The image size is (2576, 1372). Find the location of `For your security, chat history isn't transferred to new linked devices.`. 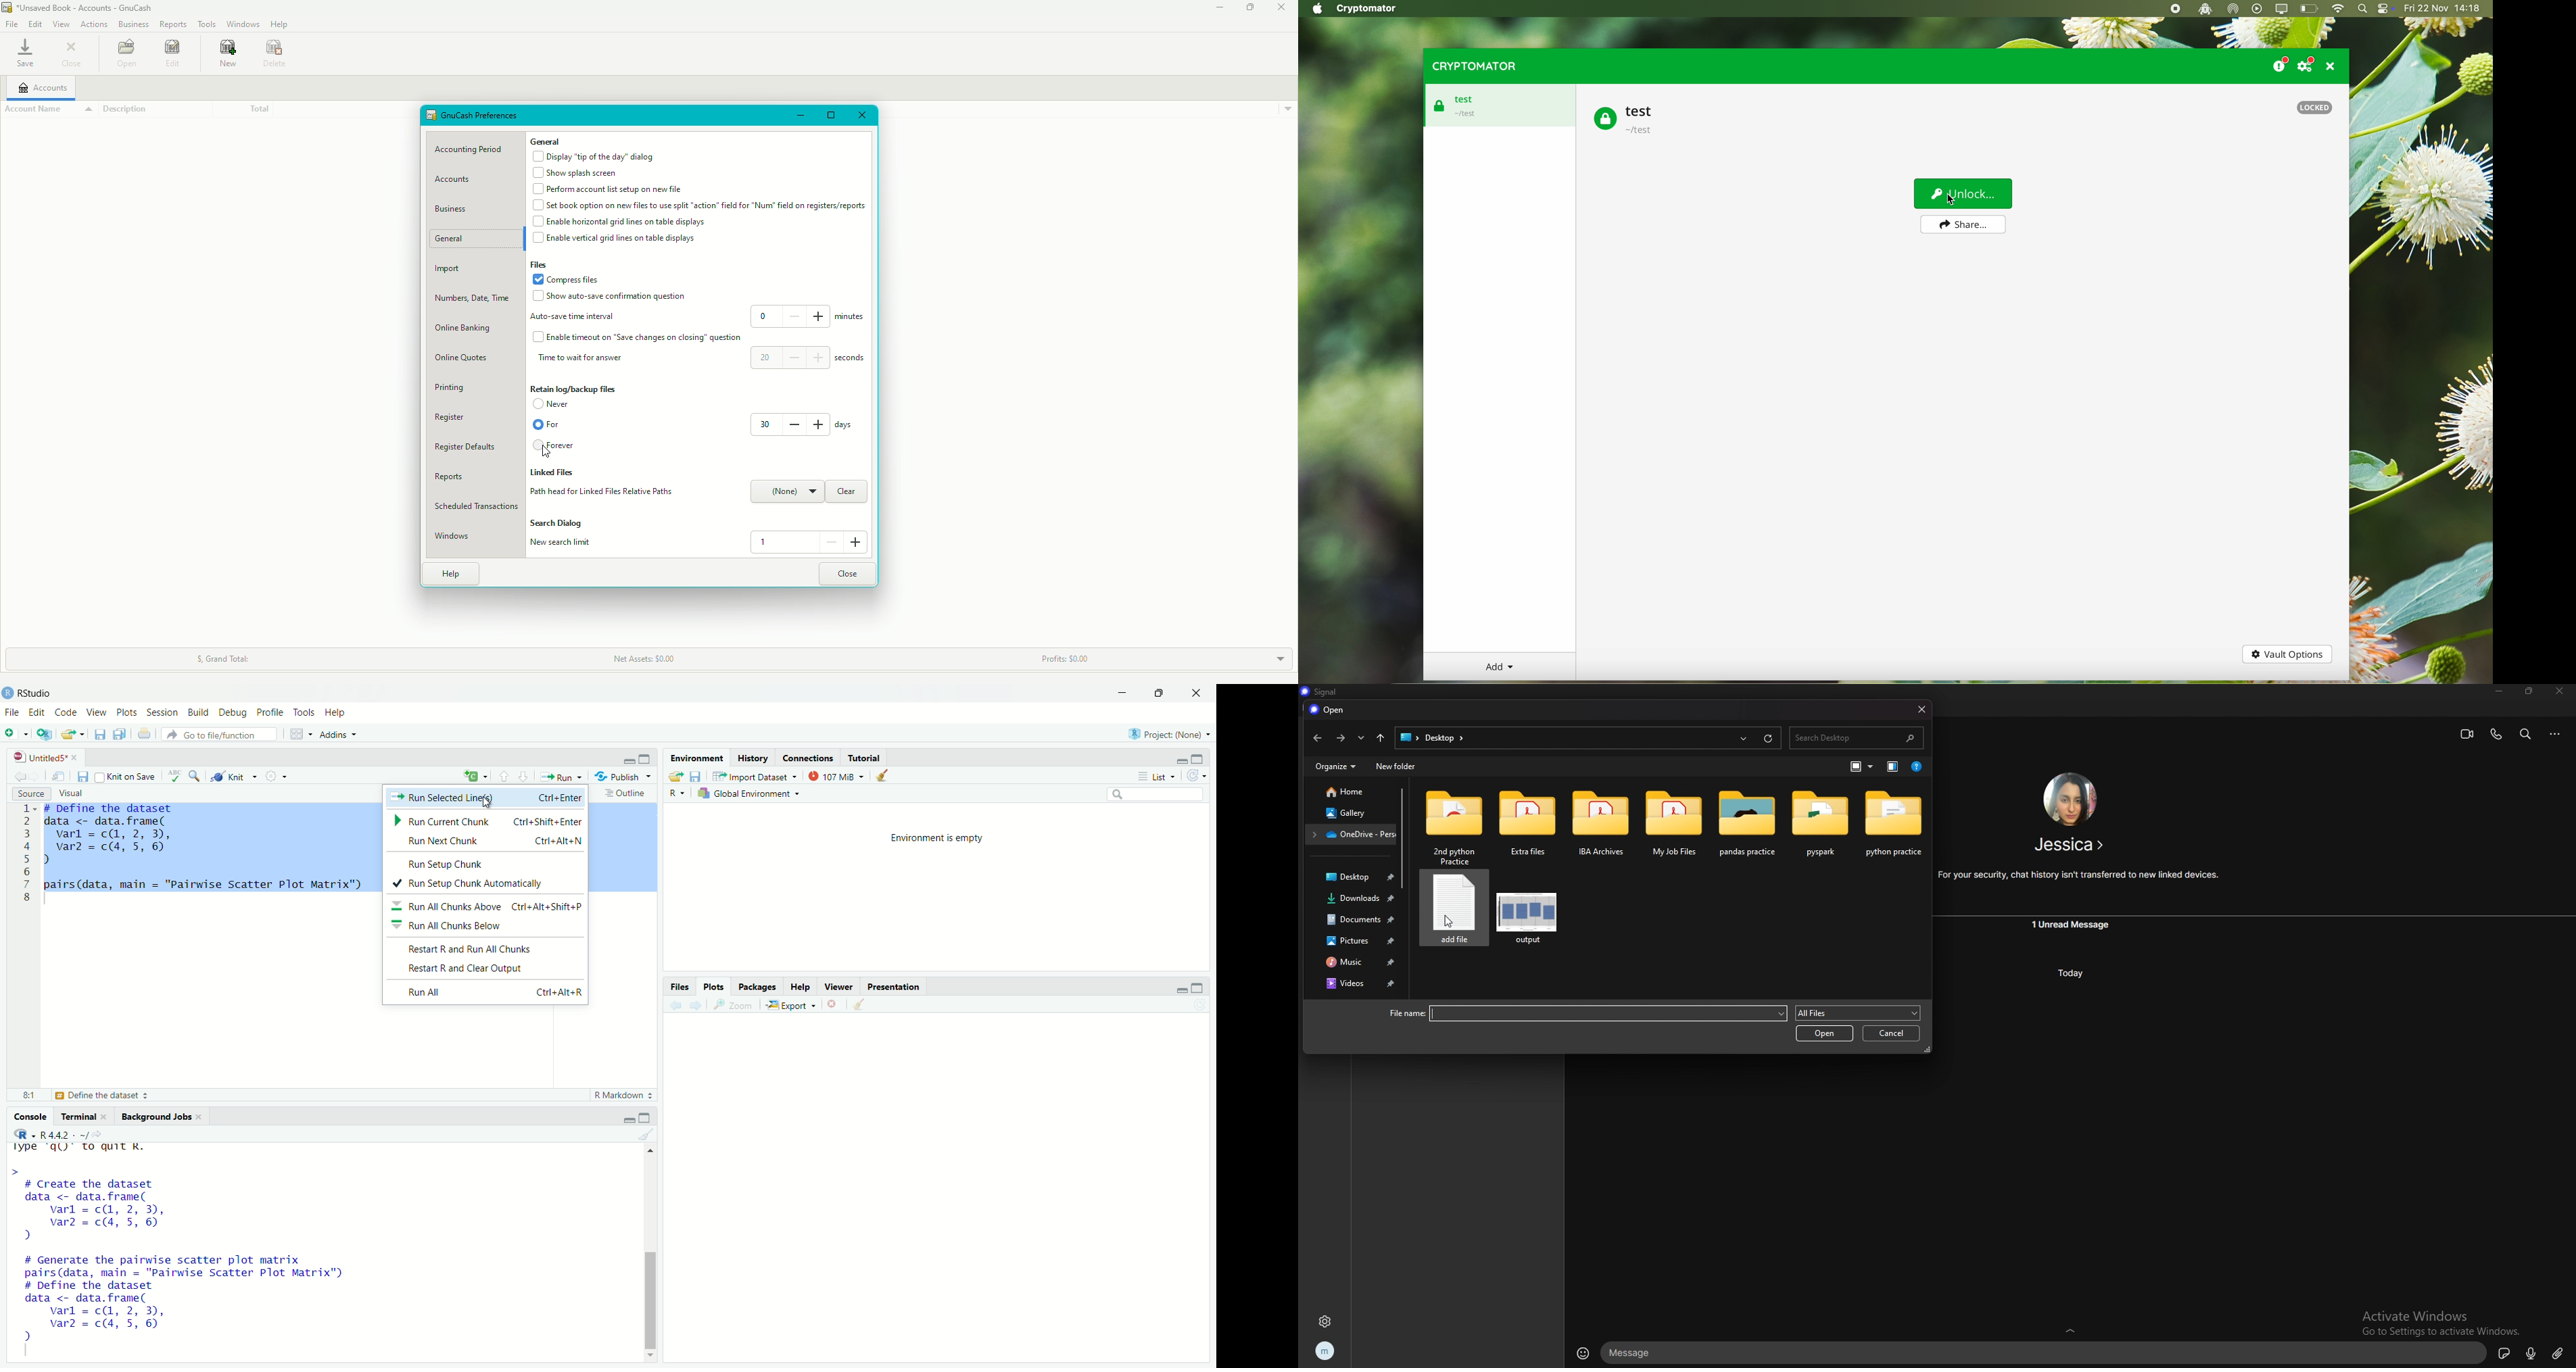

For your security, chat history isn't transferred to new linked devices. is located at coordinates (2079, 875).